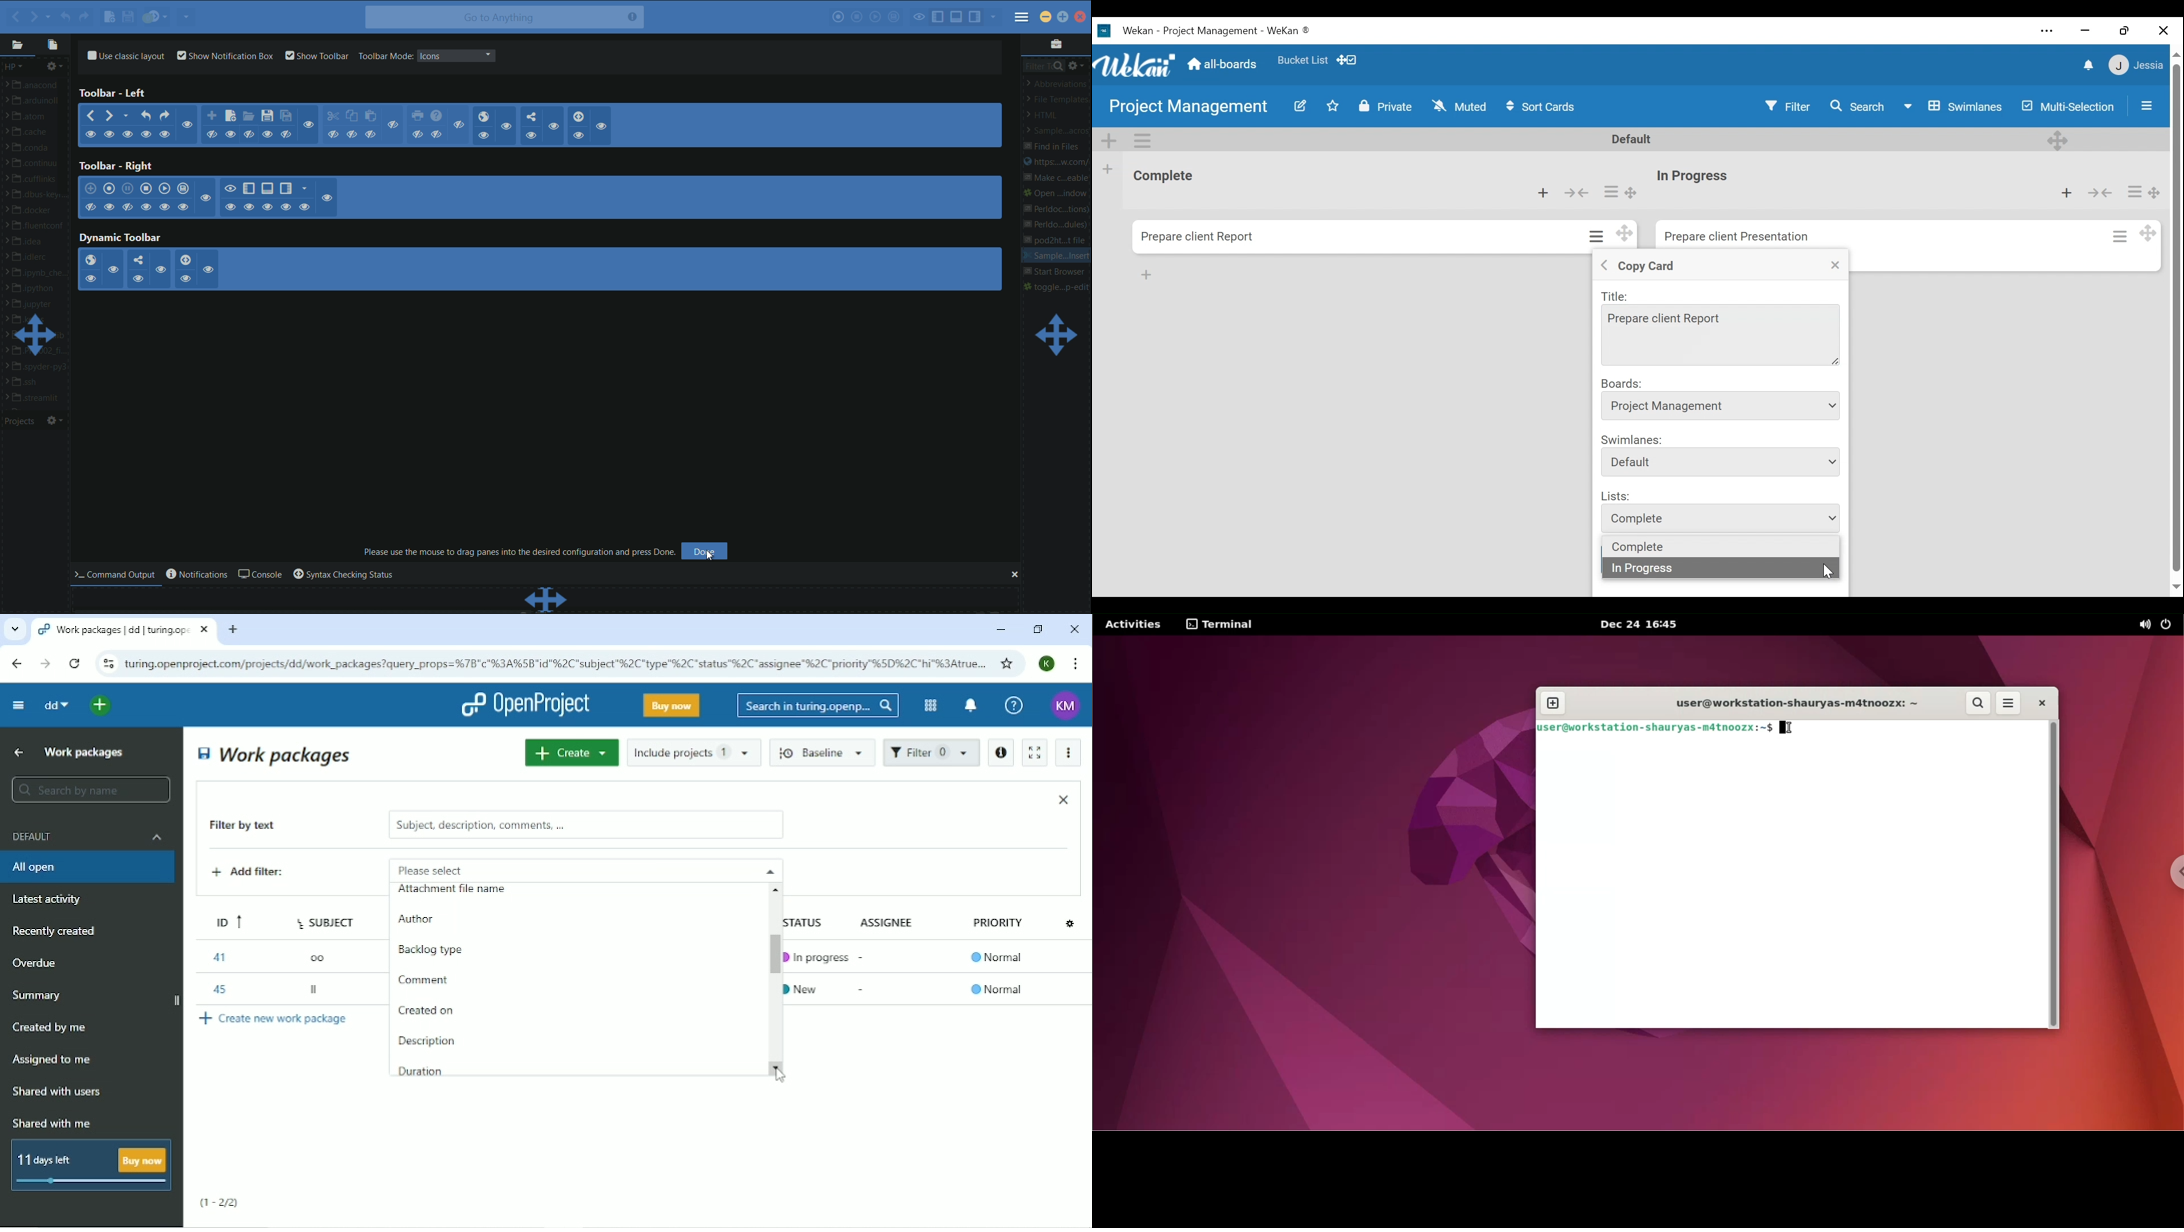 This screenshot has width=2184, height=1232. I want to click on Site address, so click(555, 662).